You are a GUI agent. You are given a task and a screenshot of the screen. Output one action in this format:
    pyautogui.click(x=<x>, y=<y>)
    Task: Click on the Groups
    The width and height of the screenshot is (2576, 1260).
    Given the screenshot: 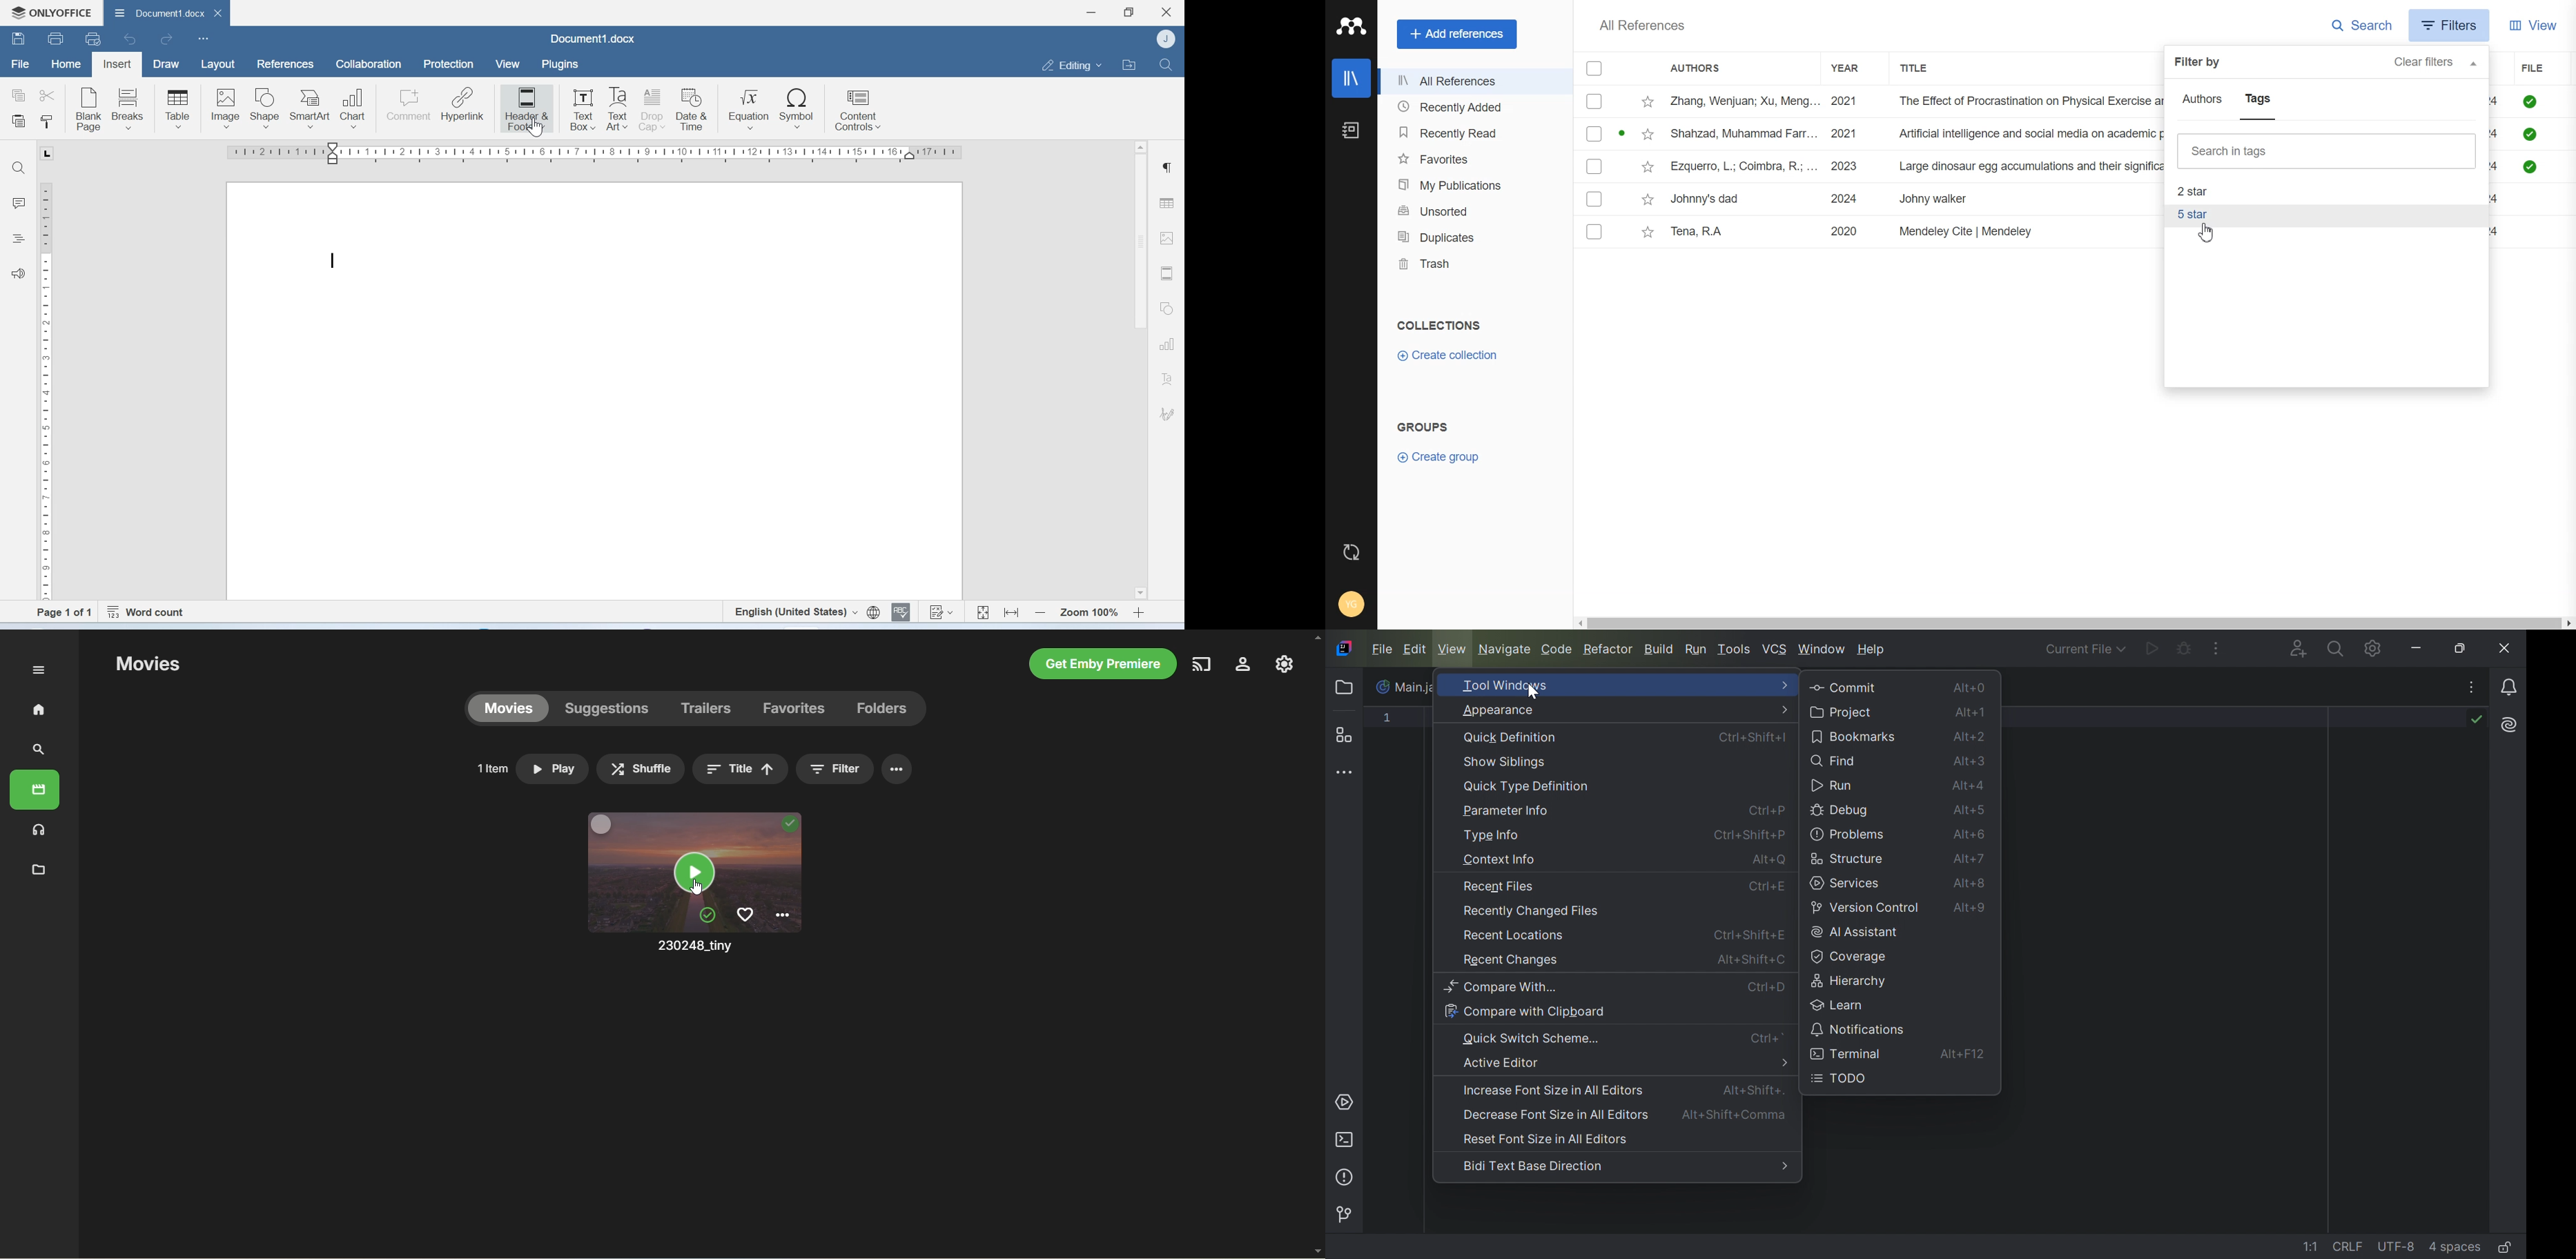 What is the action you would take?
    pyautogui.click(x=1423, y=426)
    